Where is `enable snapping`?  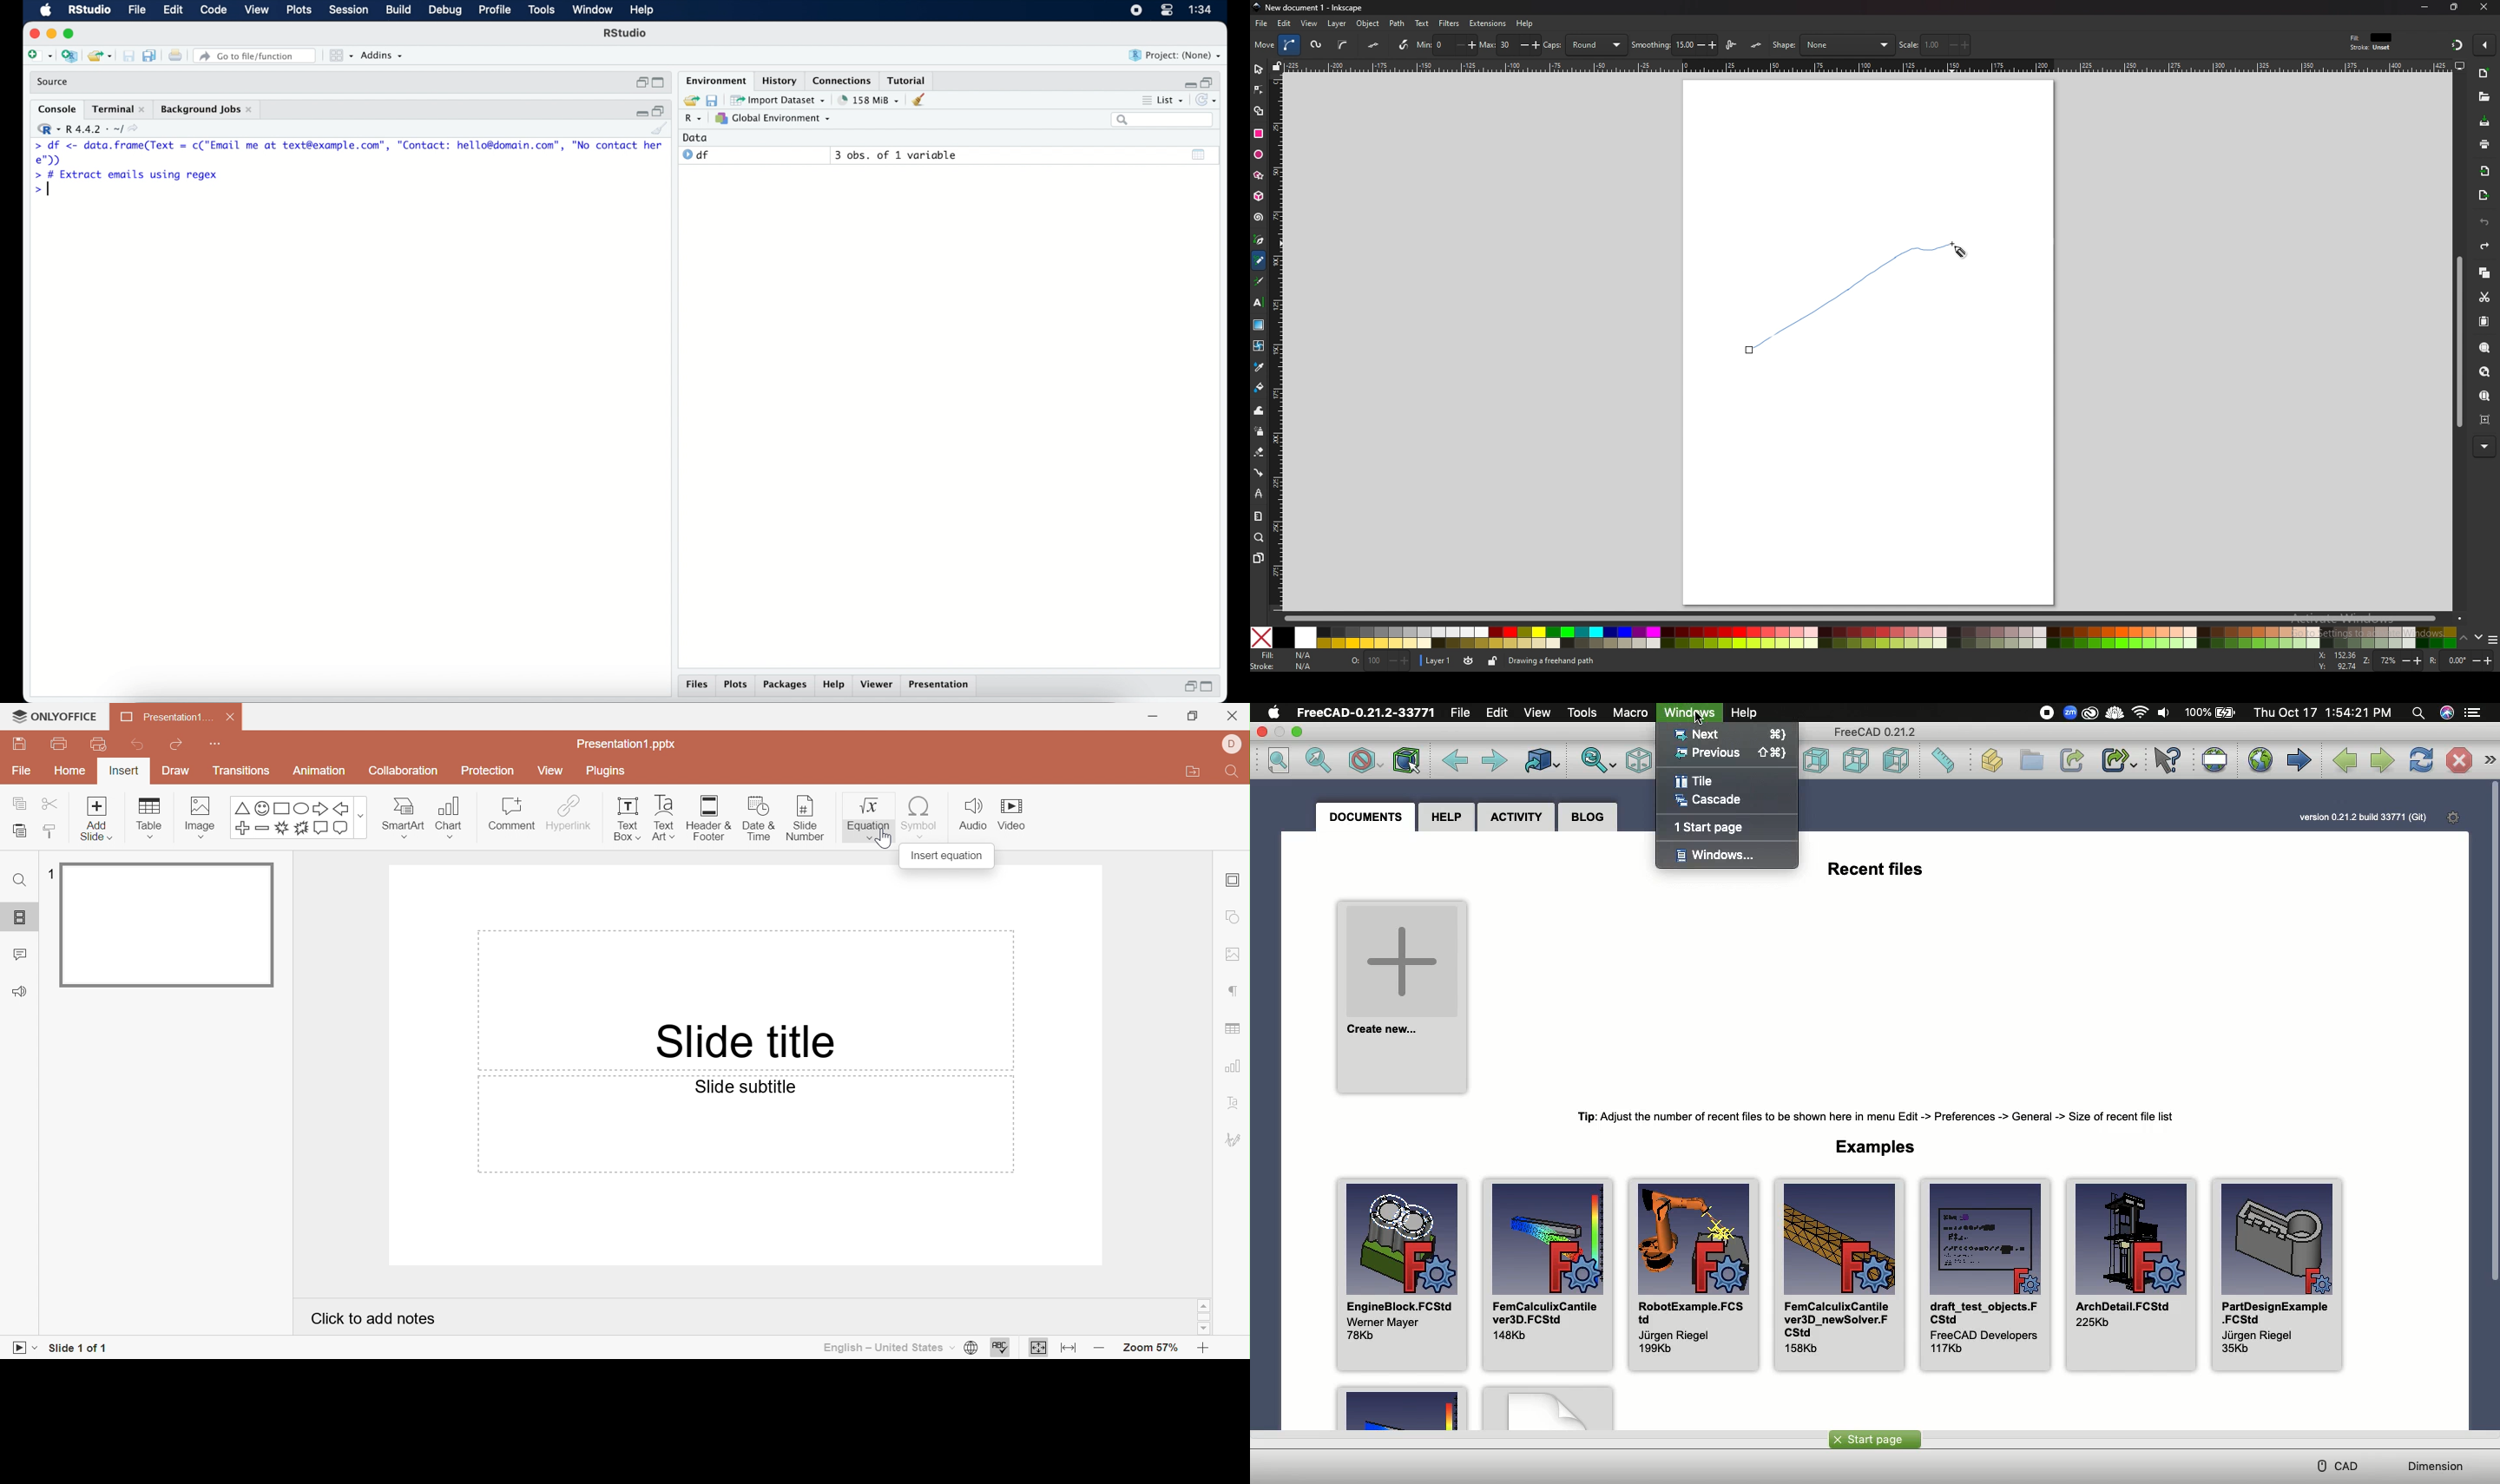
enable snapping is located at coordinates (2483, 45).